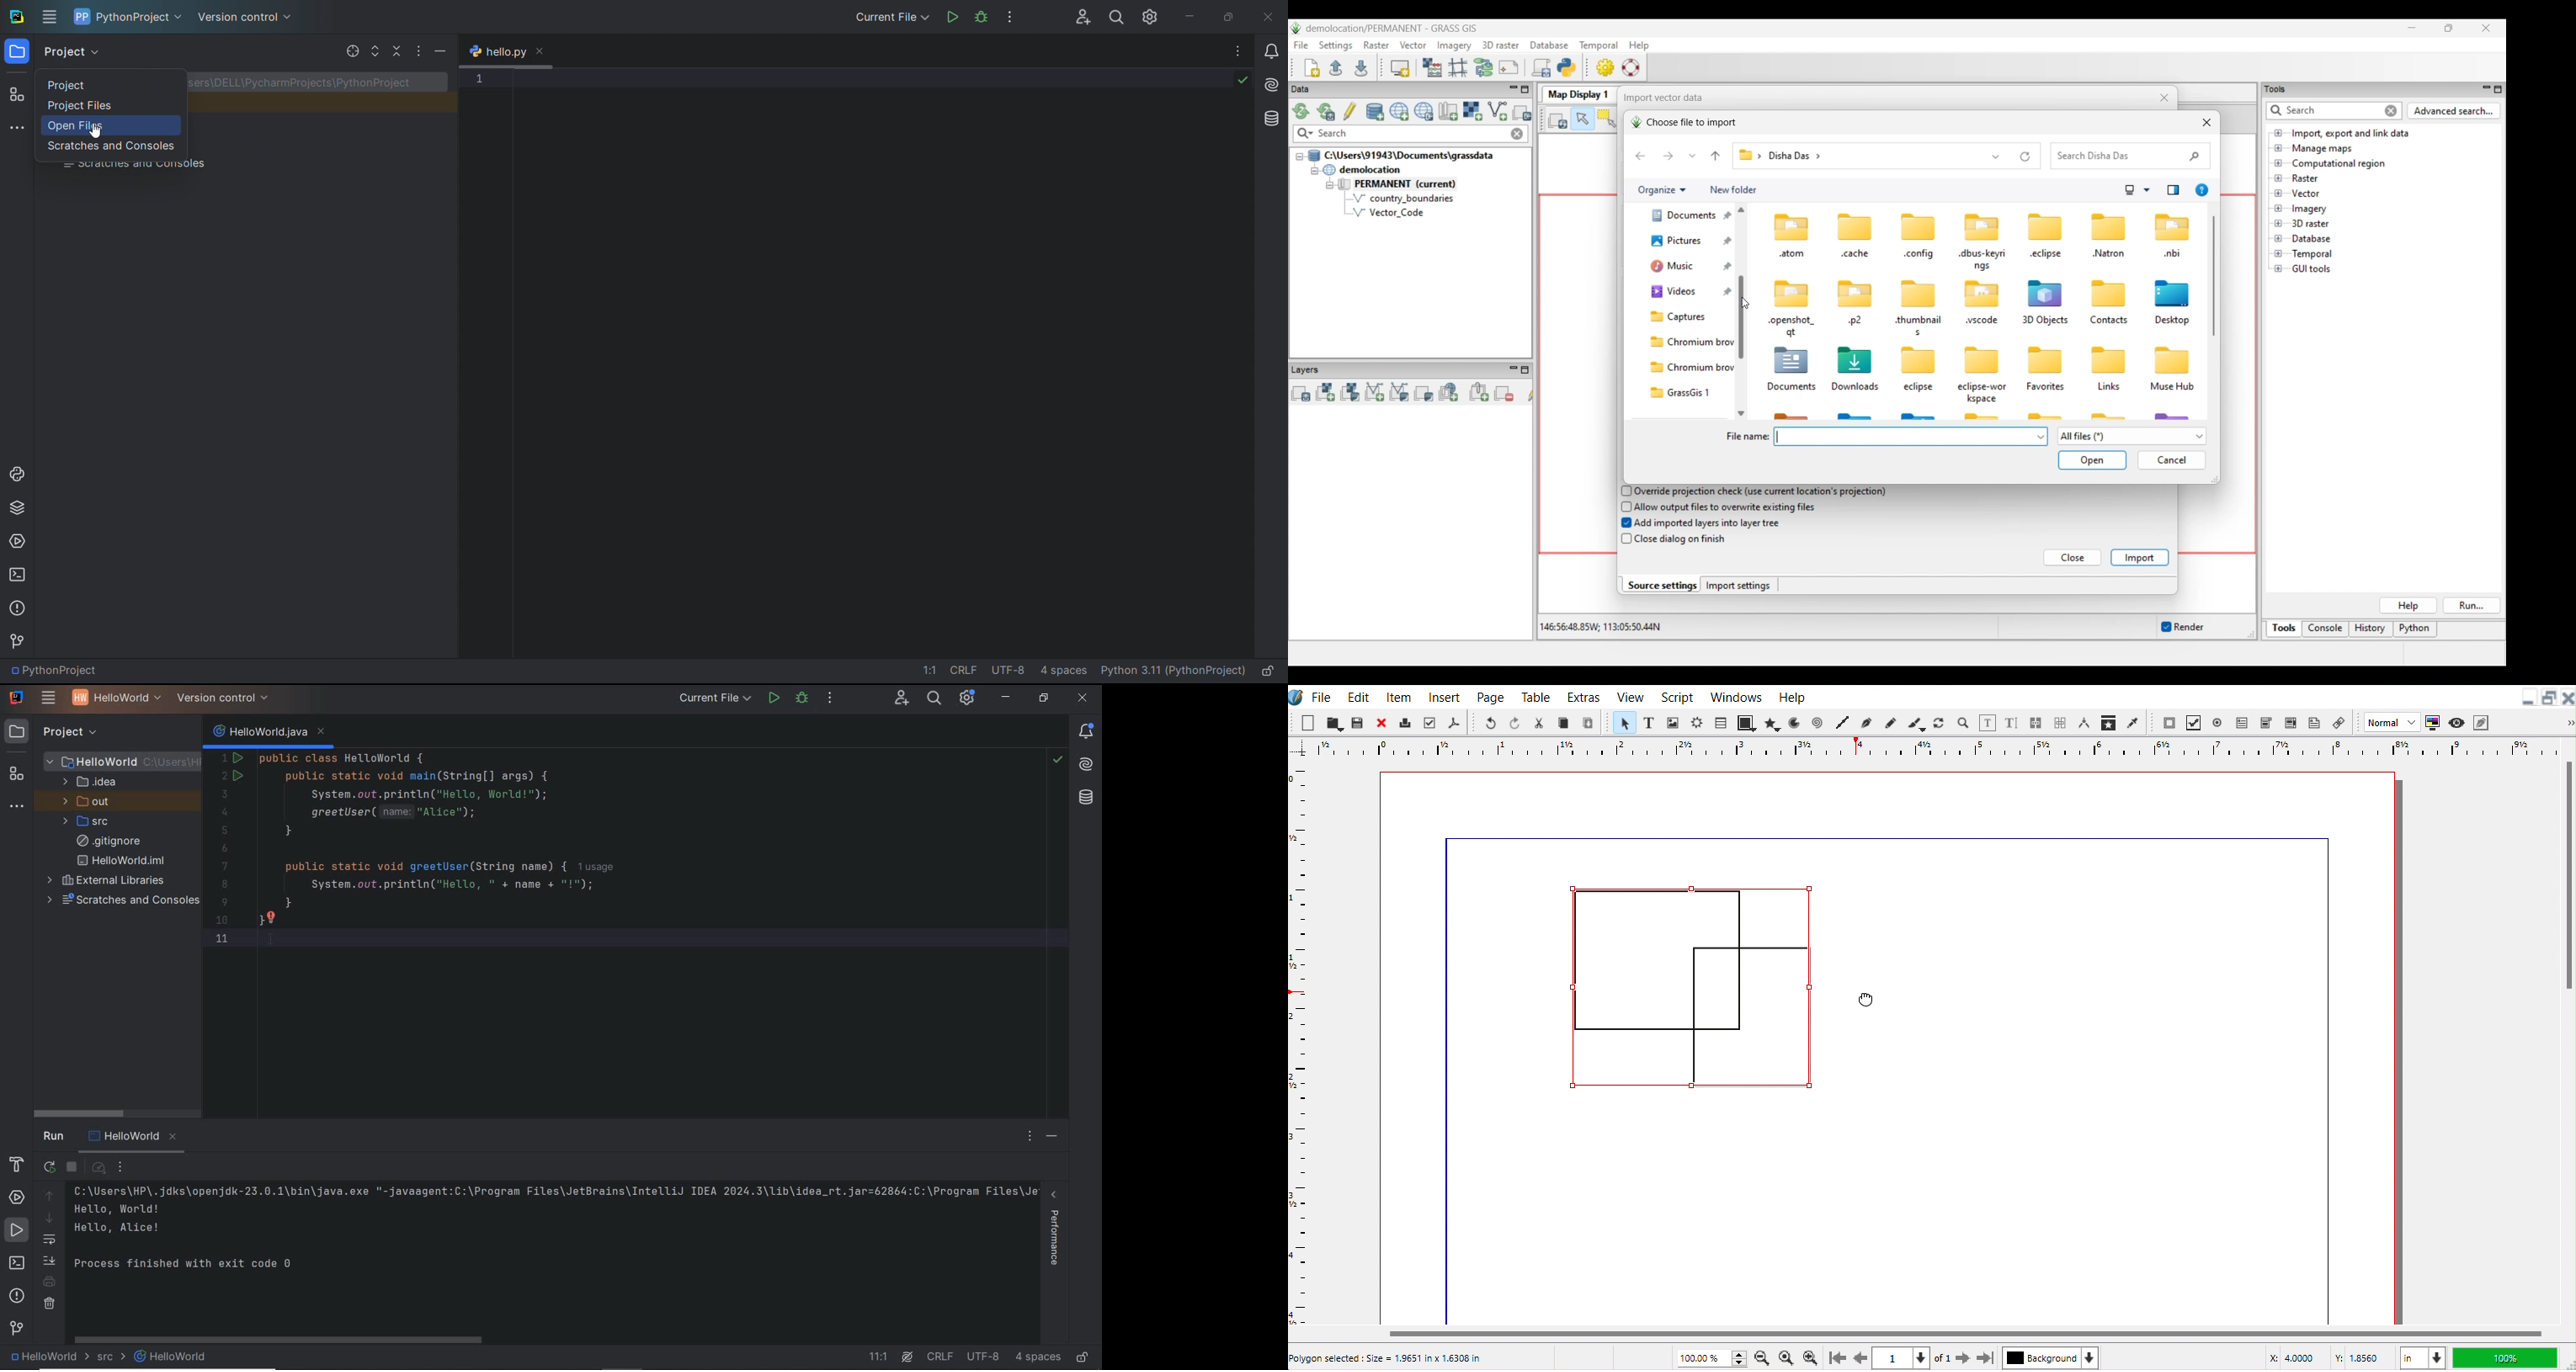 The height and width of the screenshot is (1372, 2576). Describe the element at coordinates (1962, 723) in the screenshot. I see `Zoom in or Out` at that location.